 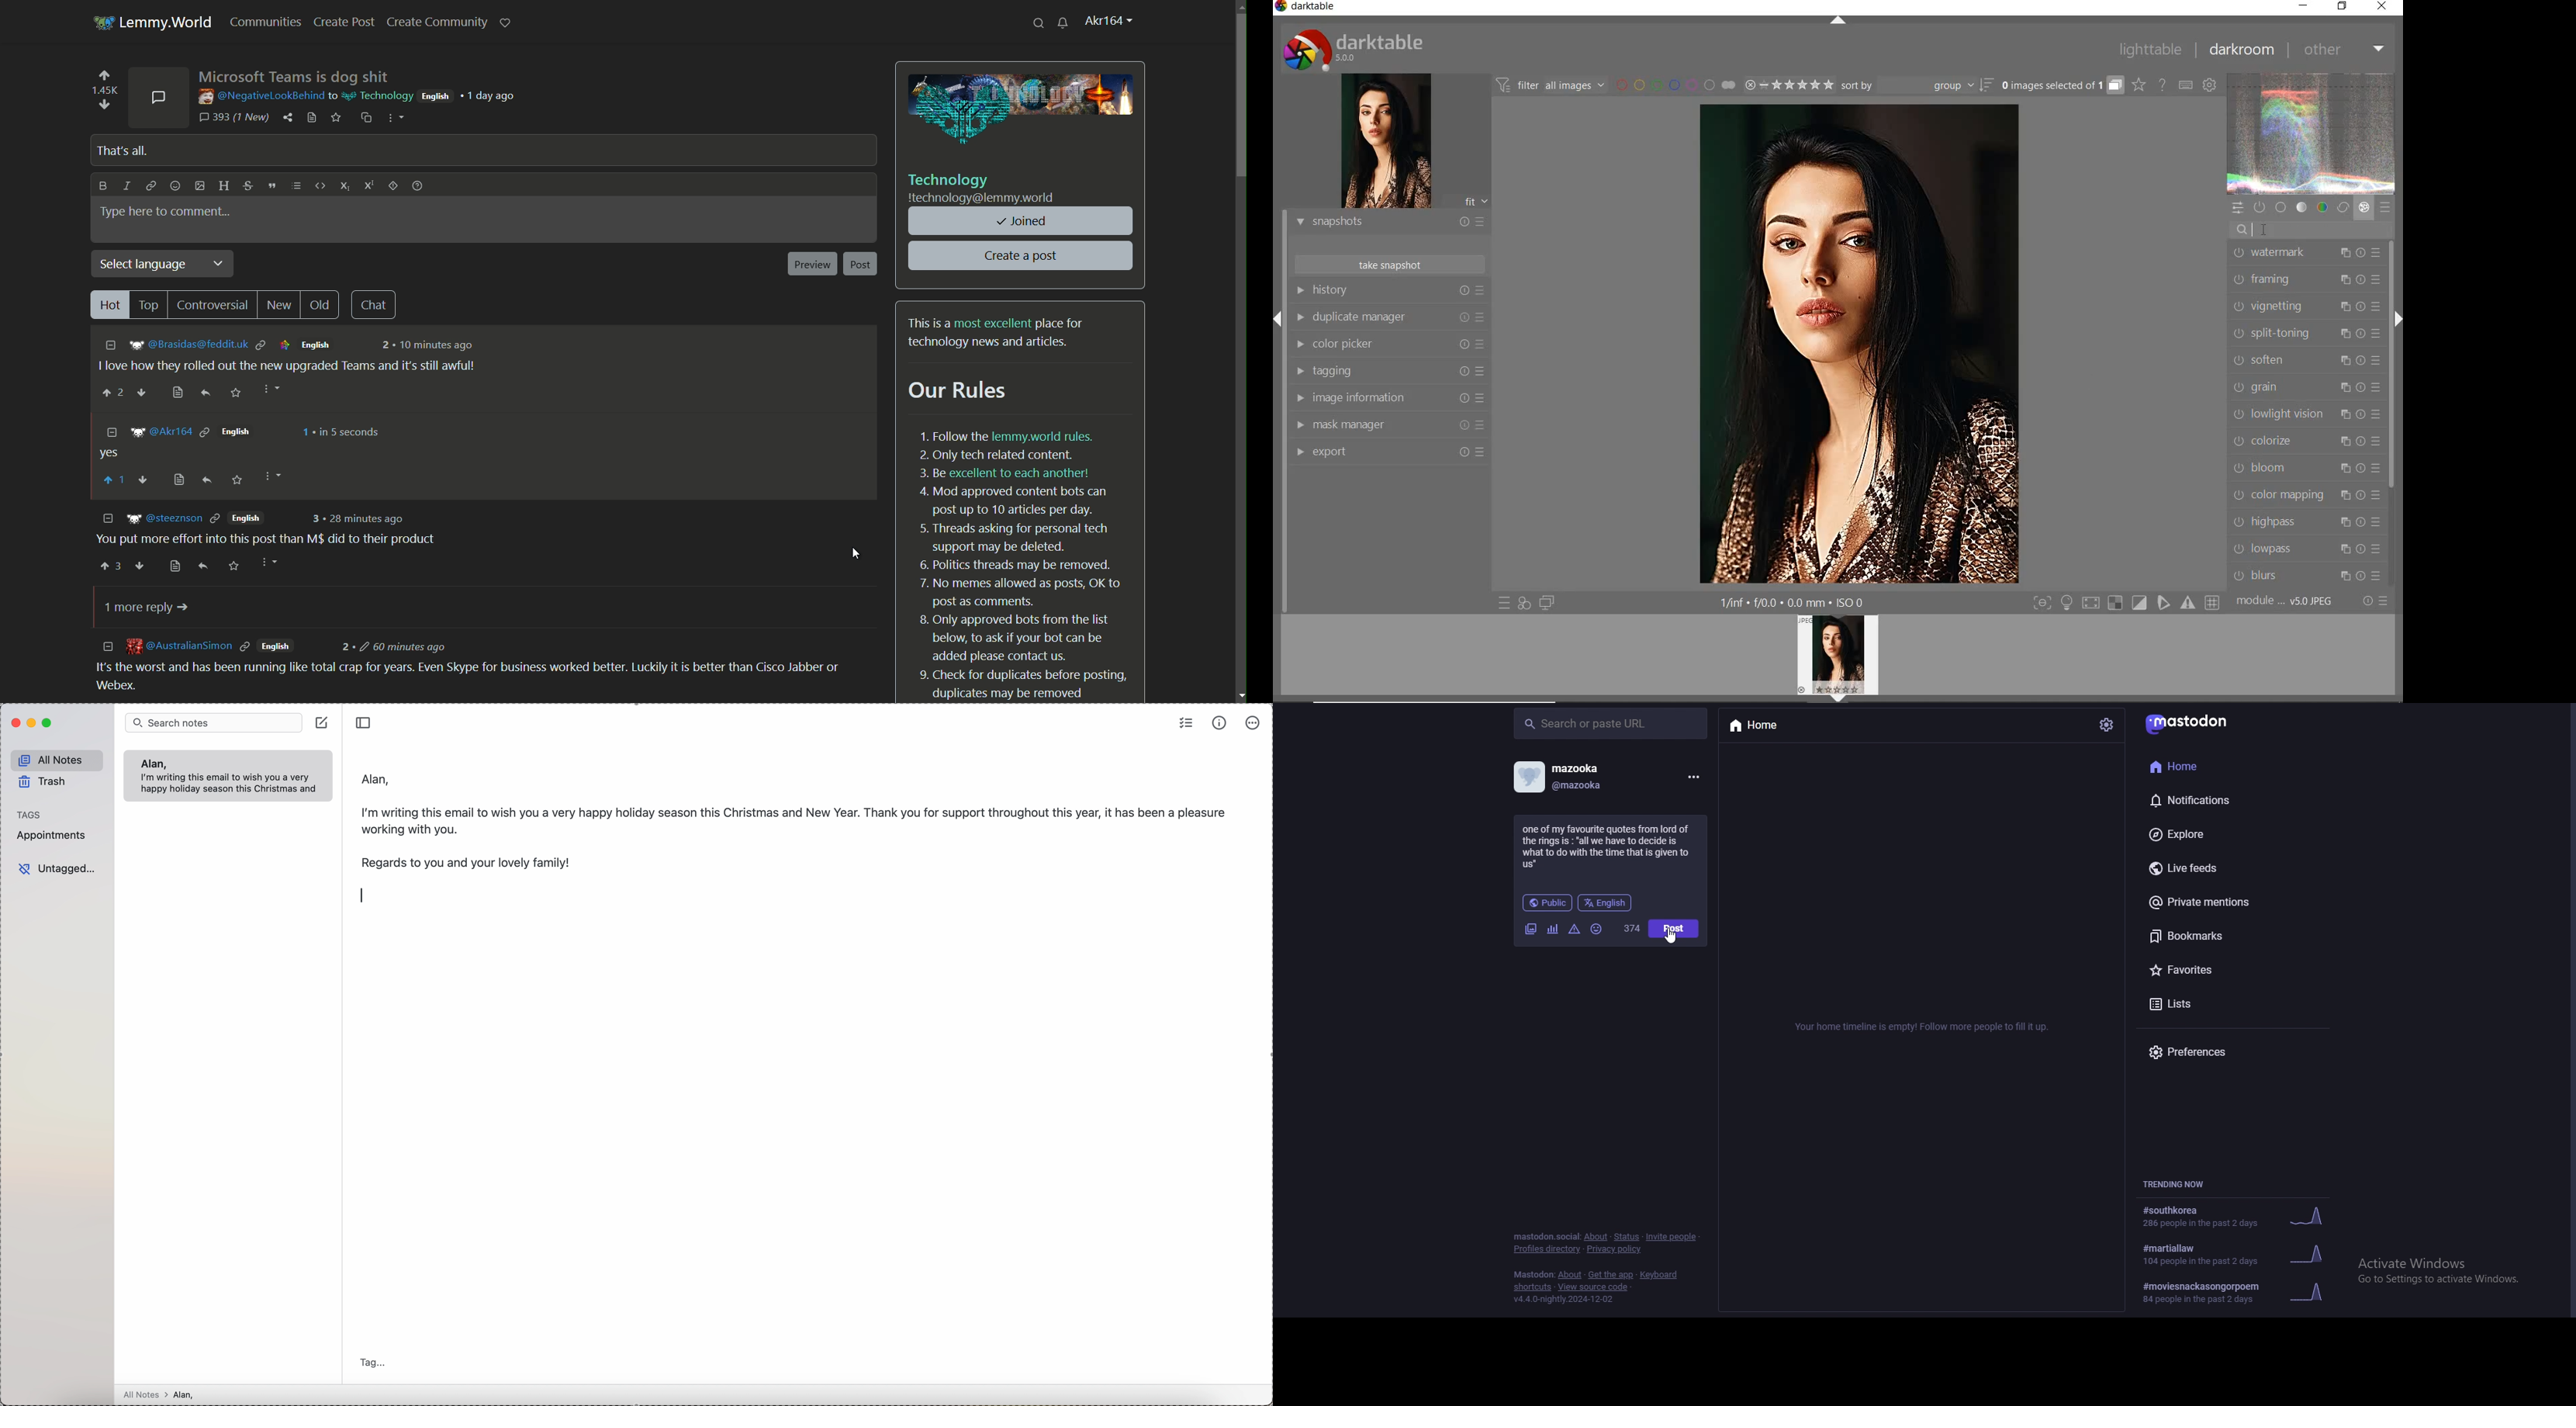 What do you see at coordinates (2305, 277) in the screenshot?
I see `FRAMING` at bounding box center [2305, 277].